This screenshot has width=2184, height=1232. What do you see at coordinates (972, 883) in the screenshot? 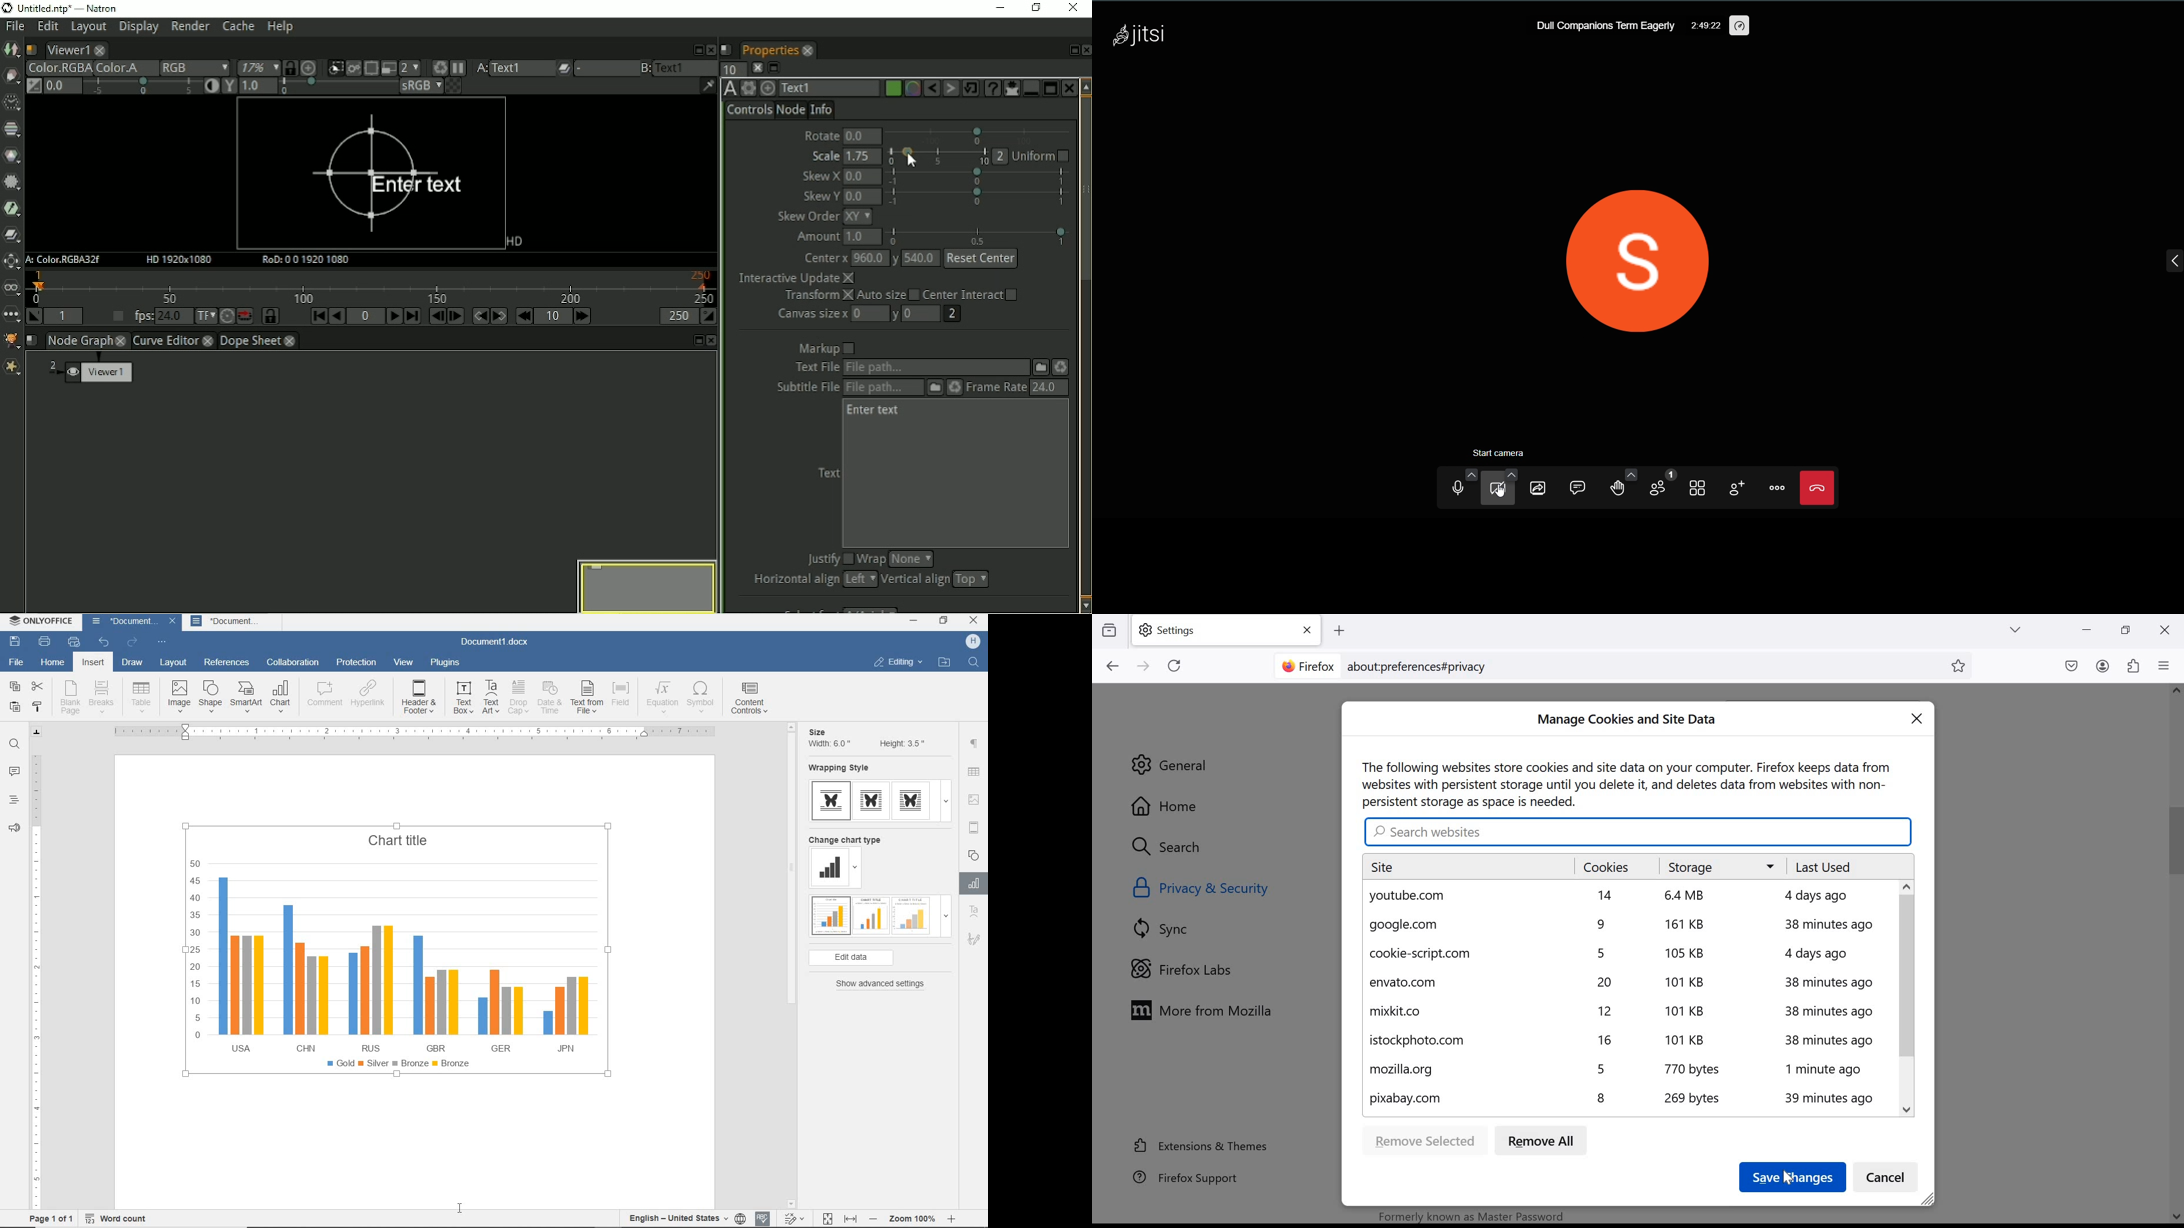
I see `Chart settings` at bounding box center [972, 883].